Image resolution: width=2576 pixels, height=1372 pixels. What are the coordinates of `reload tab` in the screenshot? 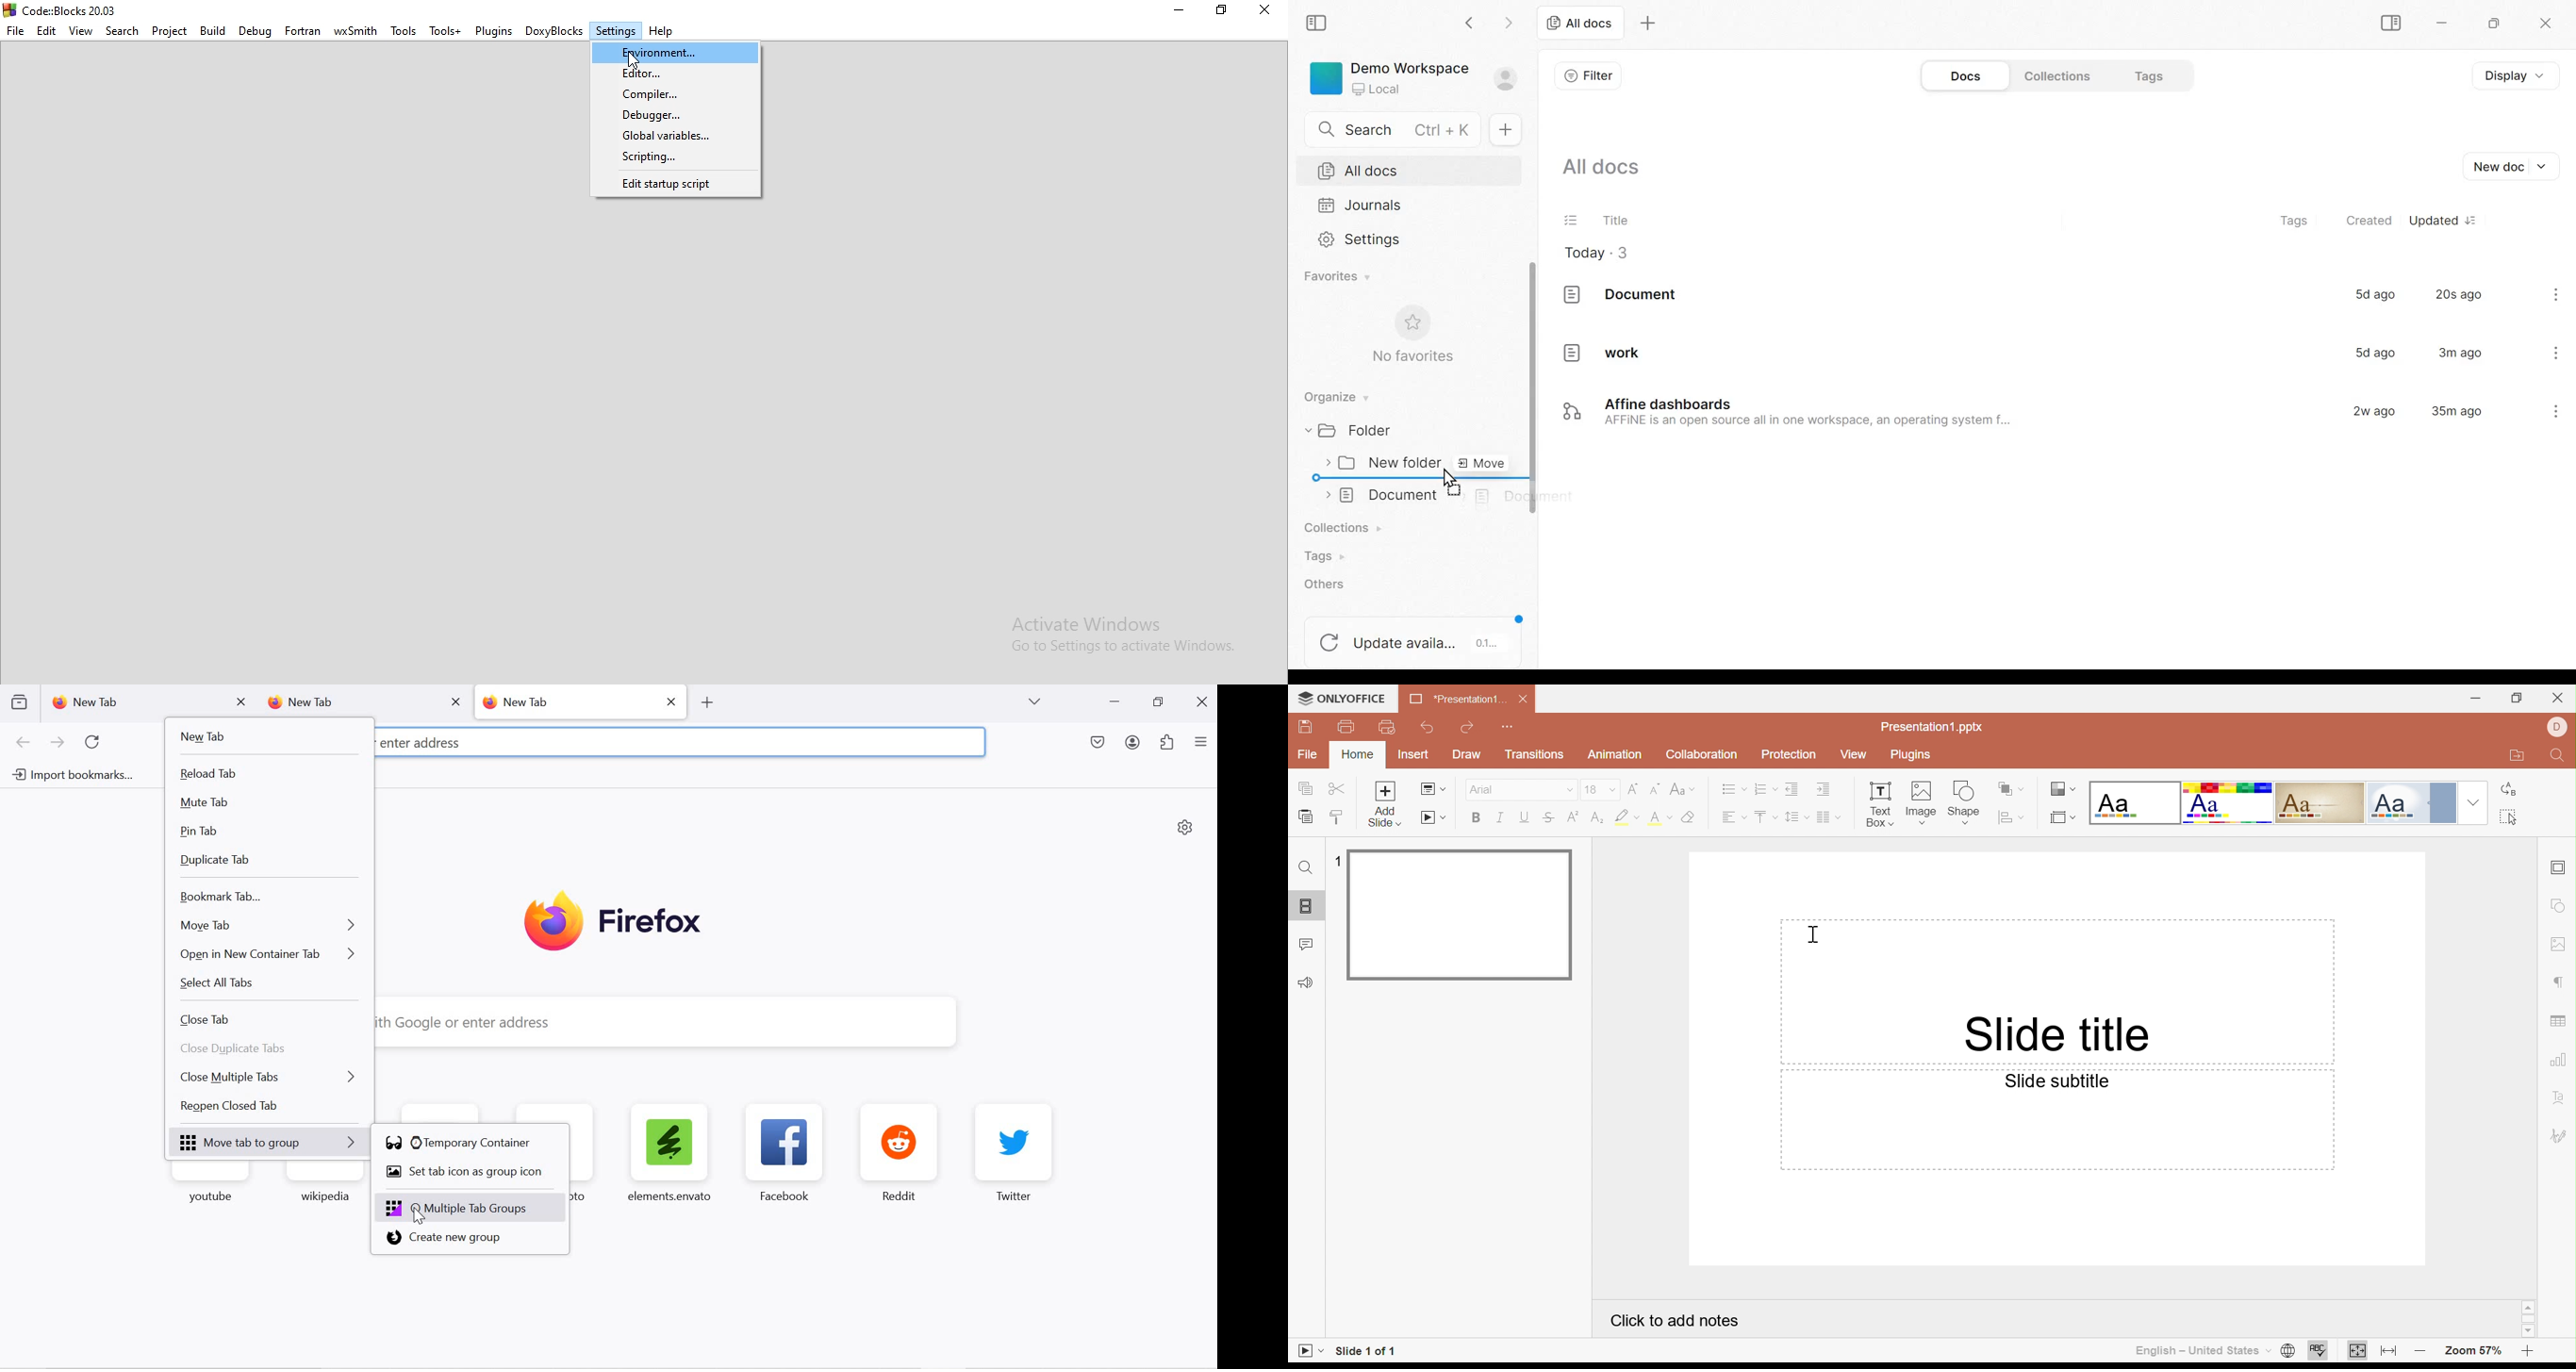 It's located at (268, 774).